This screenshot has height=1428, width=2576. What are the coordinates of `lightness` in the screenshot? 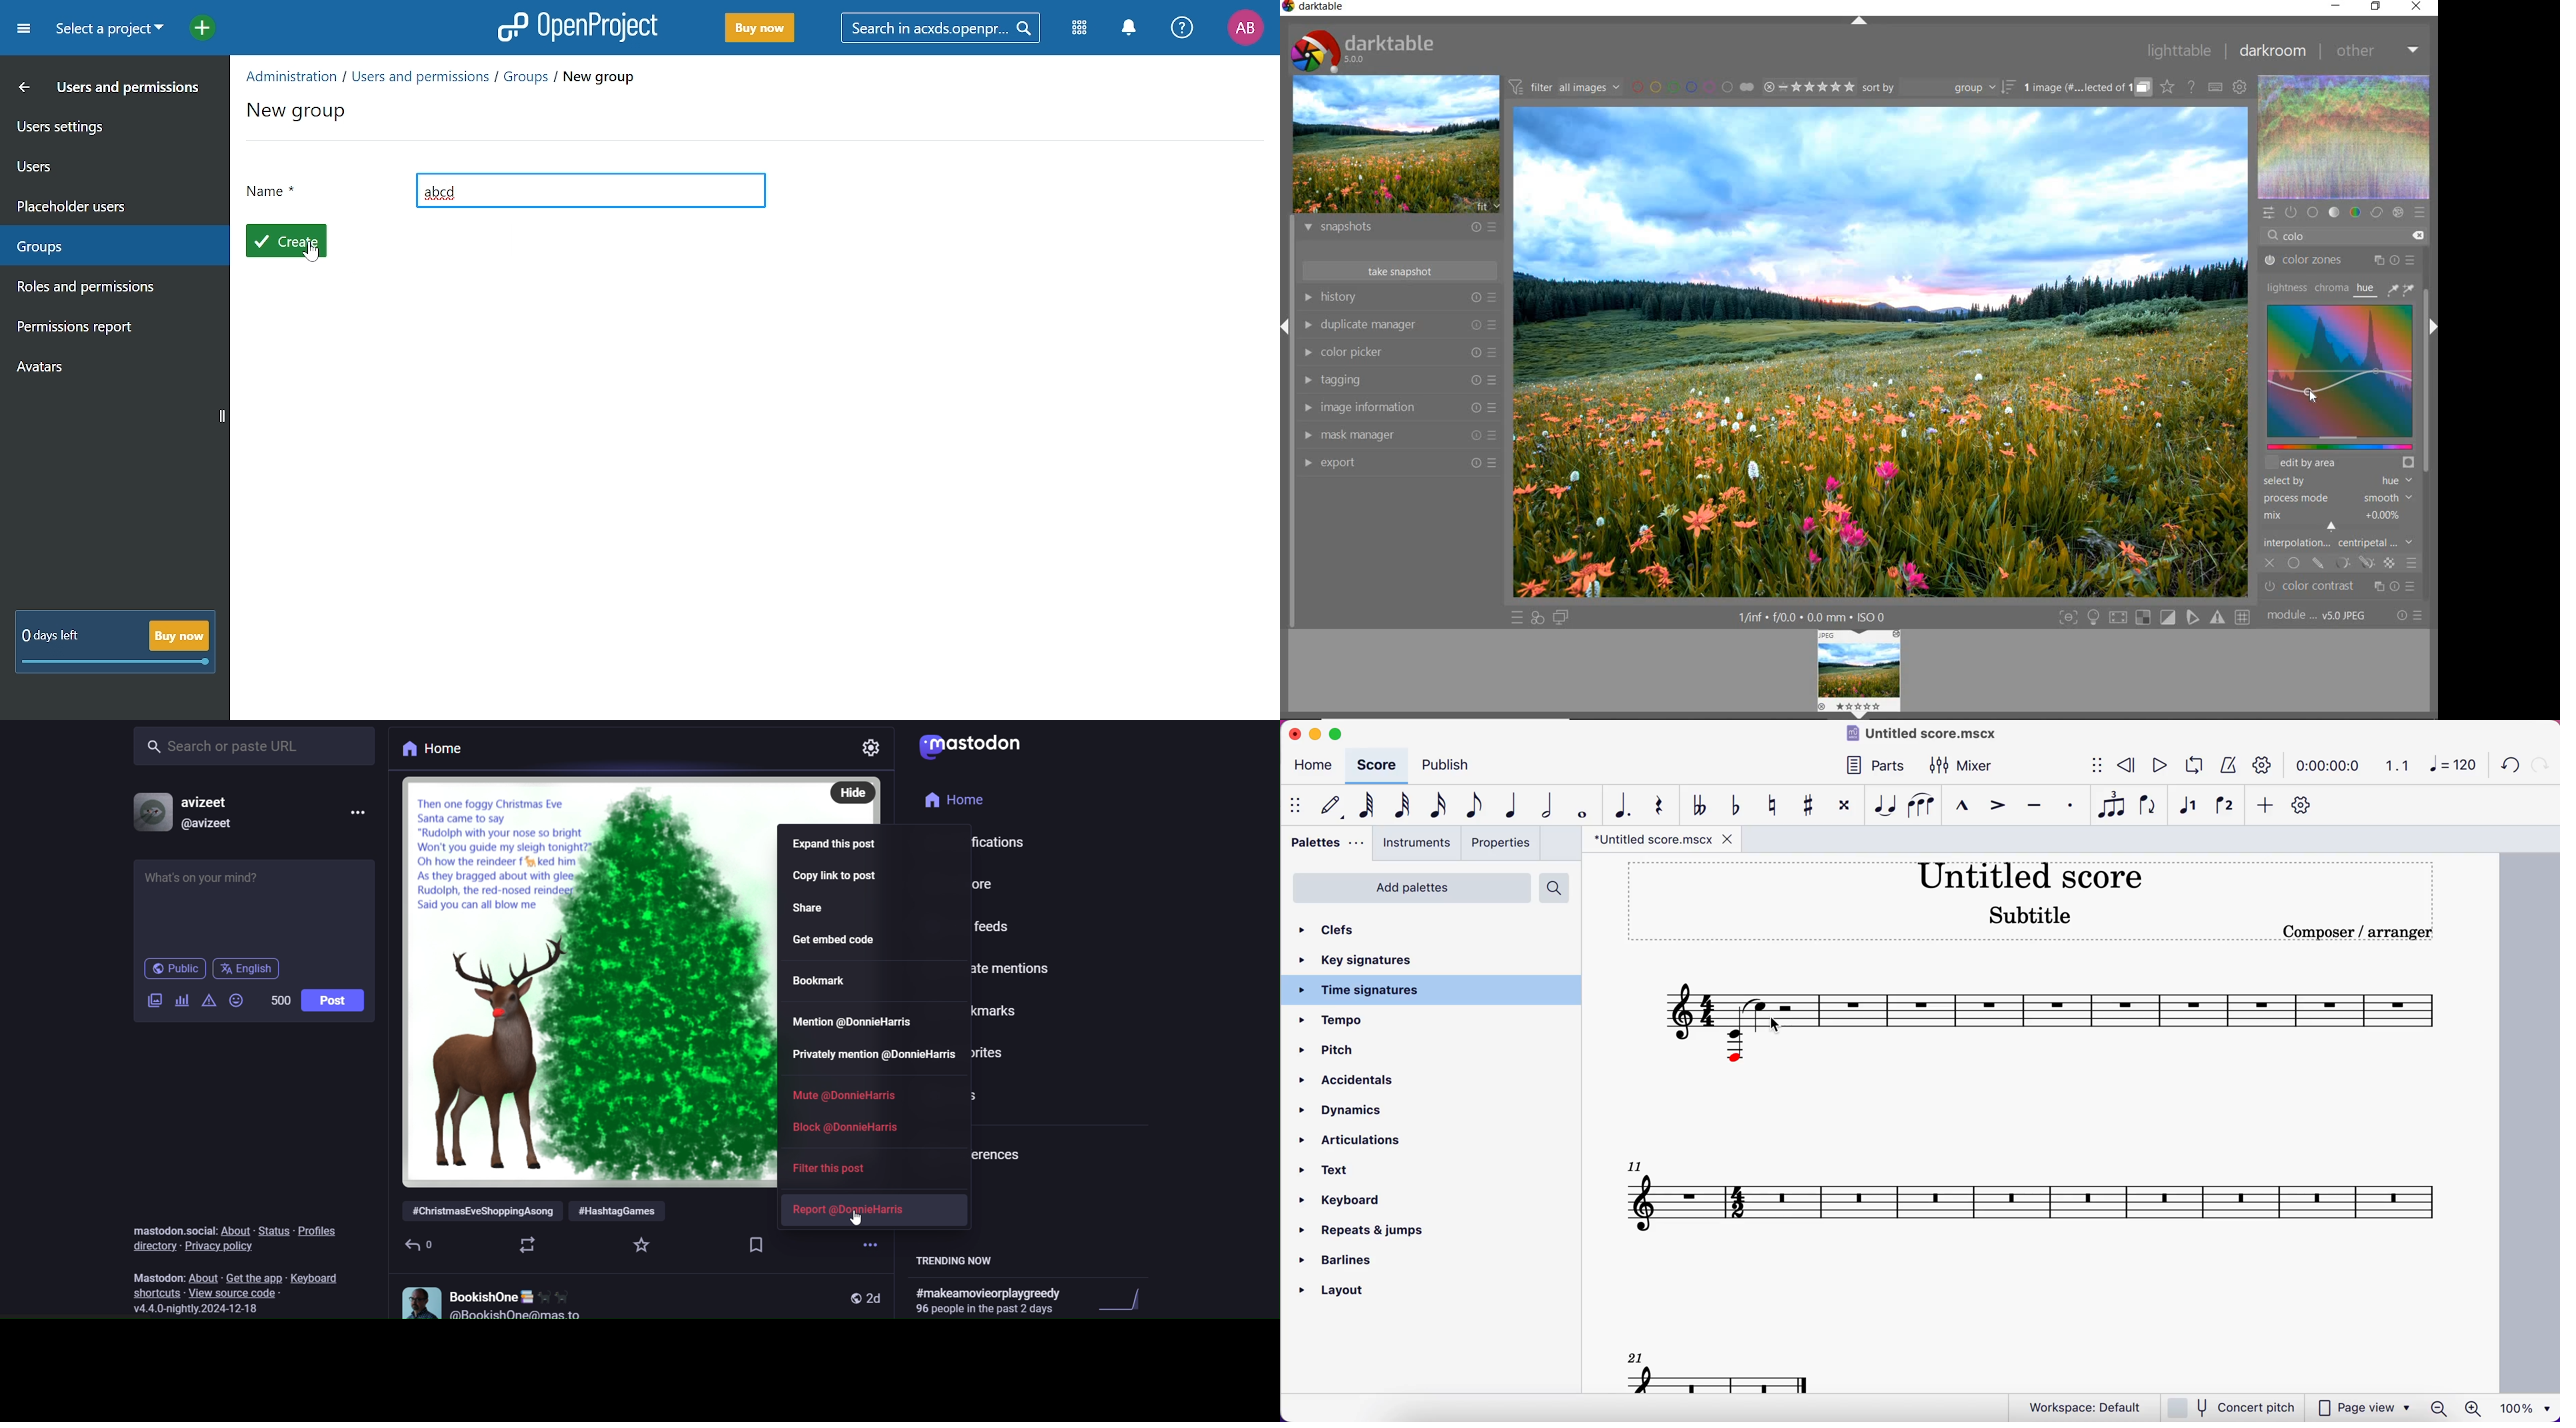 It's located at (2287, 287).